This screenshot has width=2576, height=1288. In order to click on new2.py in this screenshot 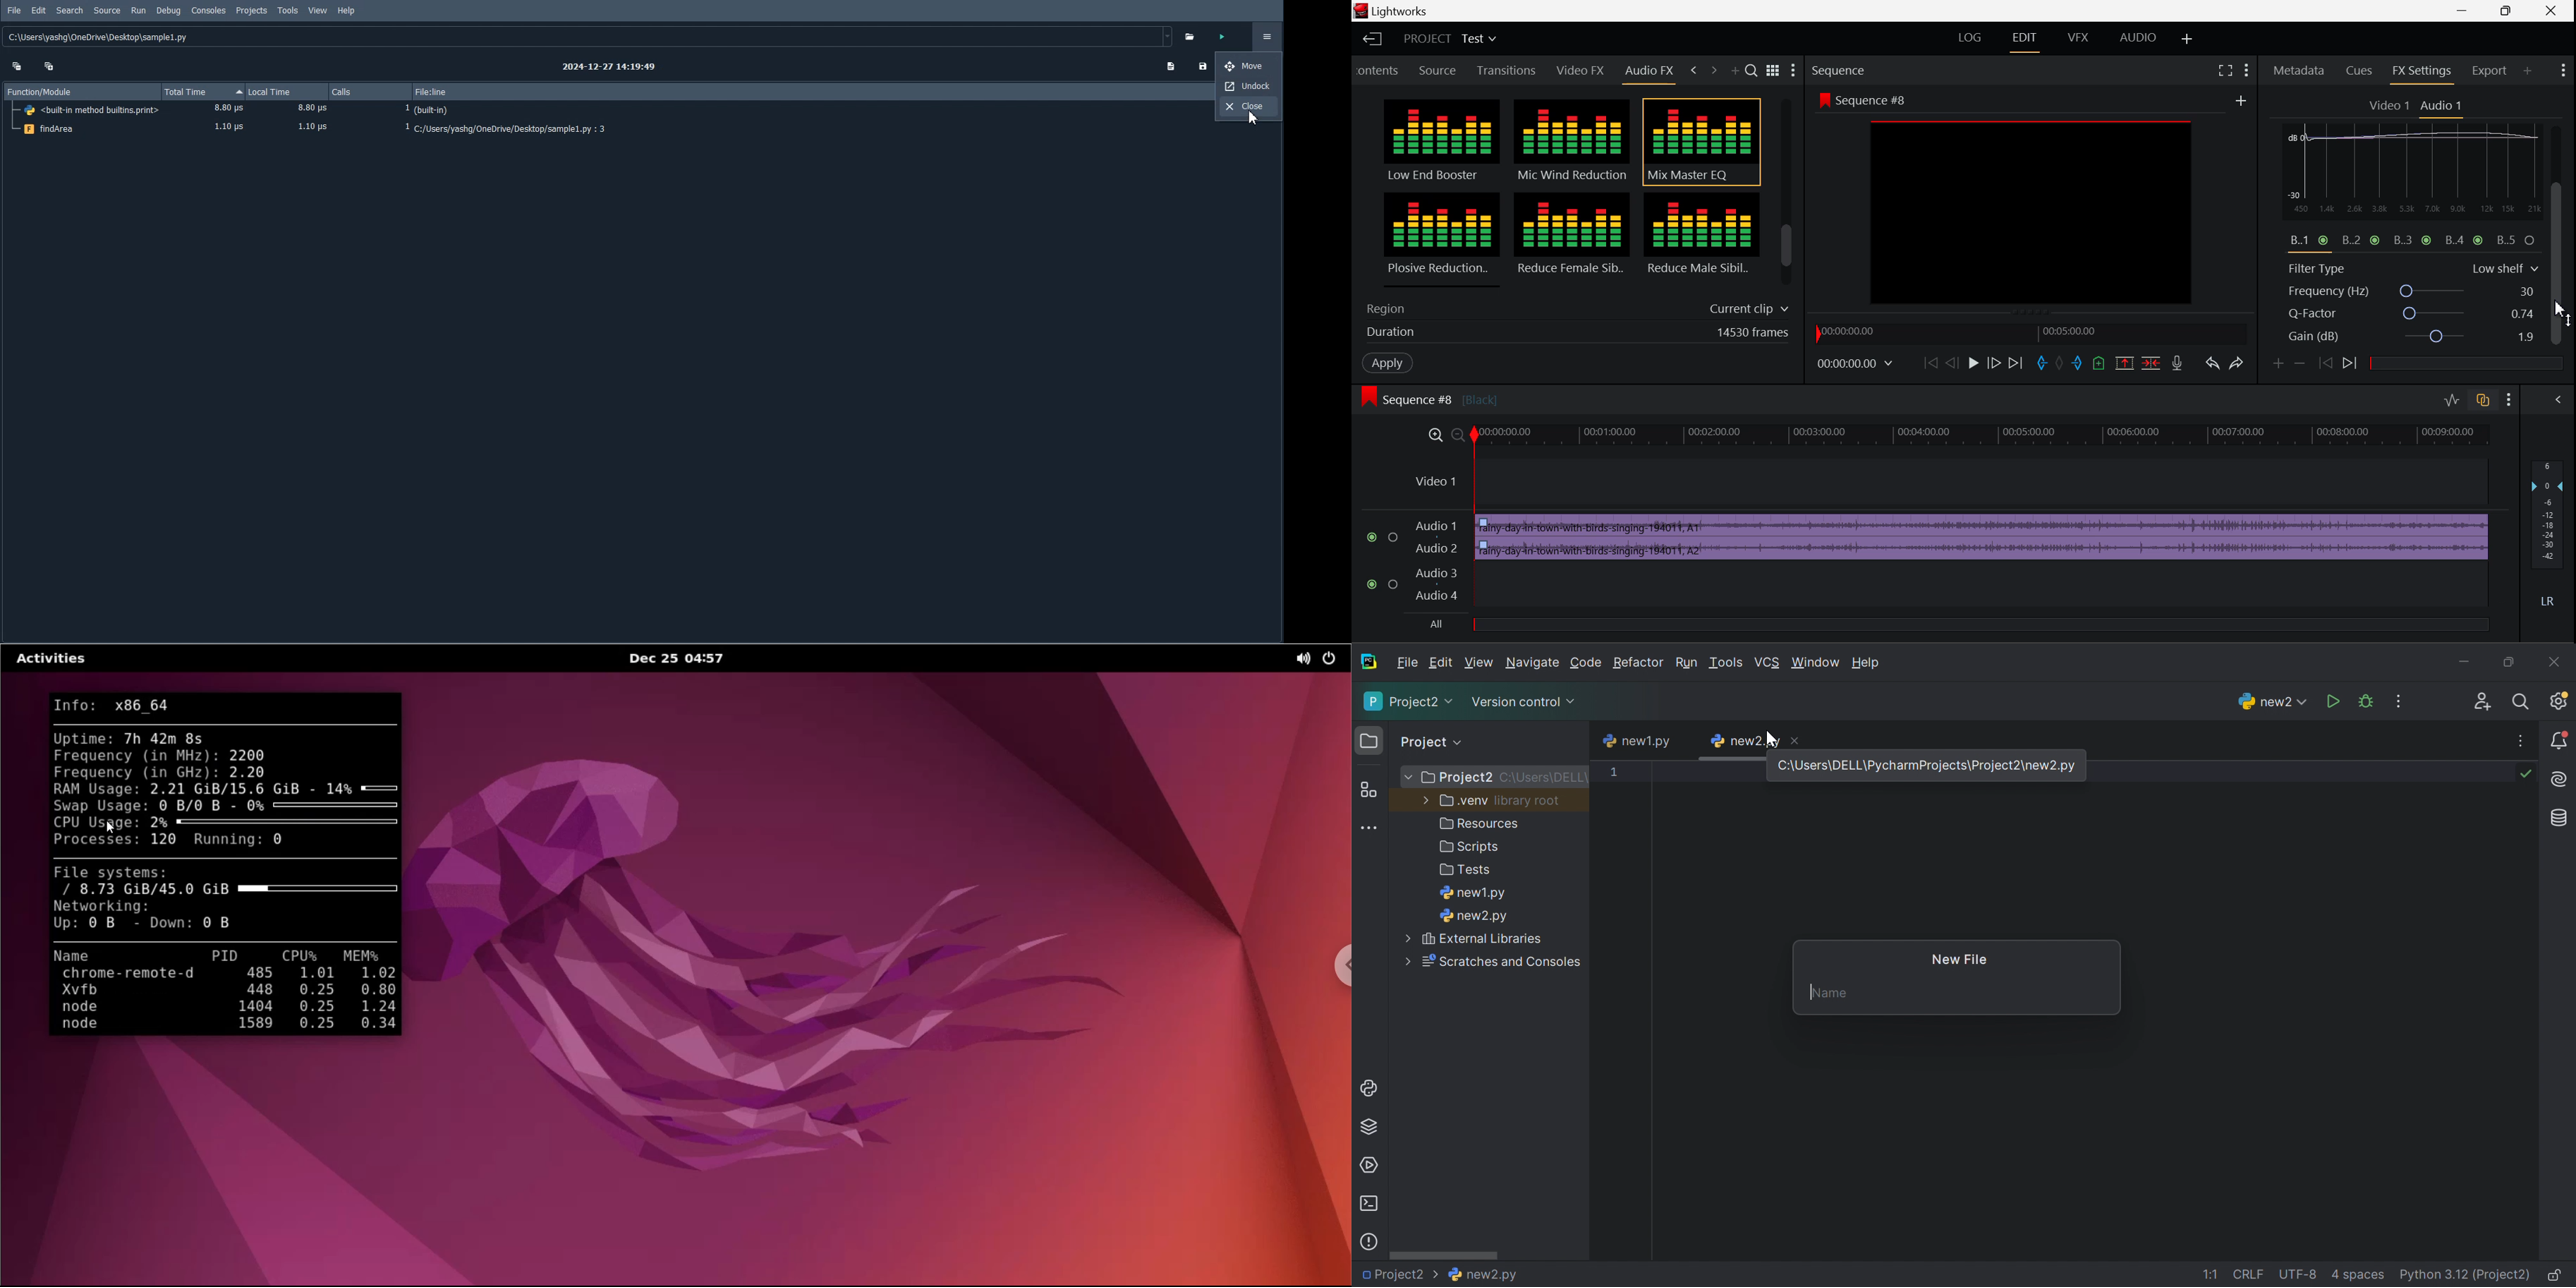, I will do `click(2270, 700)`.